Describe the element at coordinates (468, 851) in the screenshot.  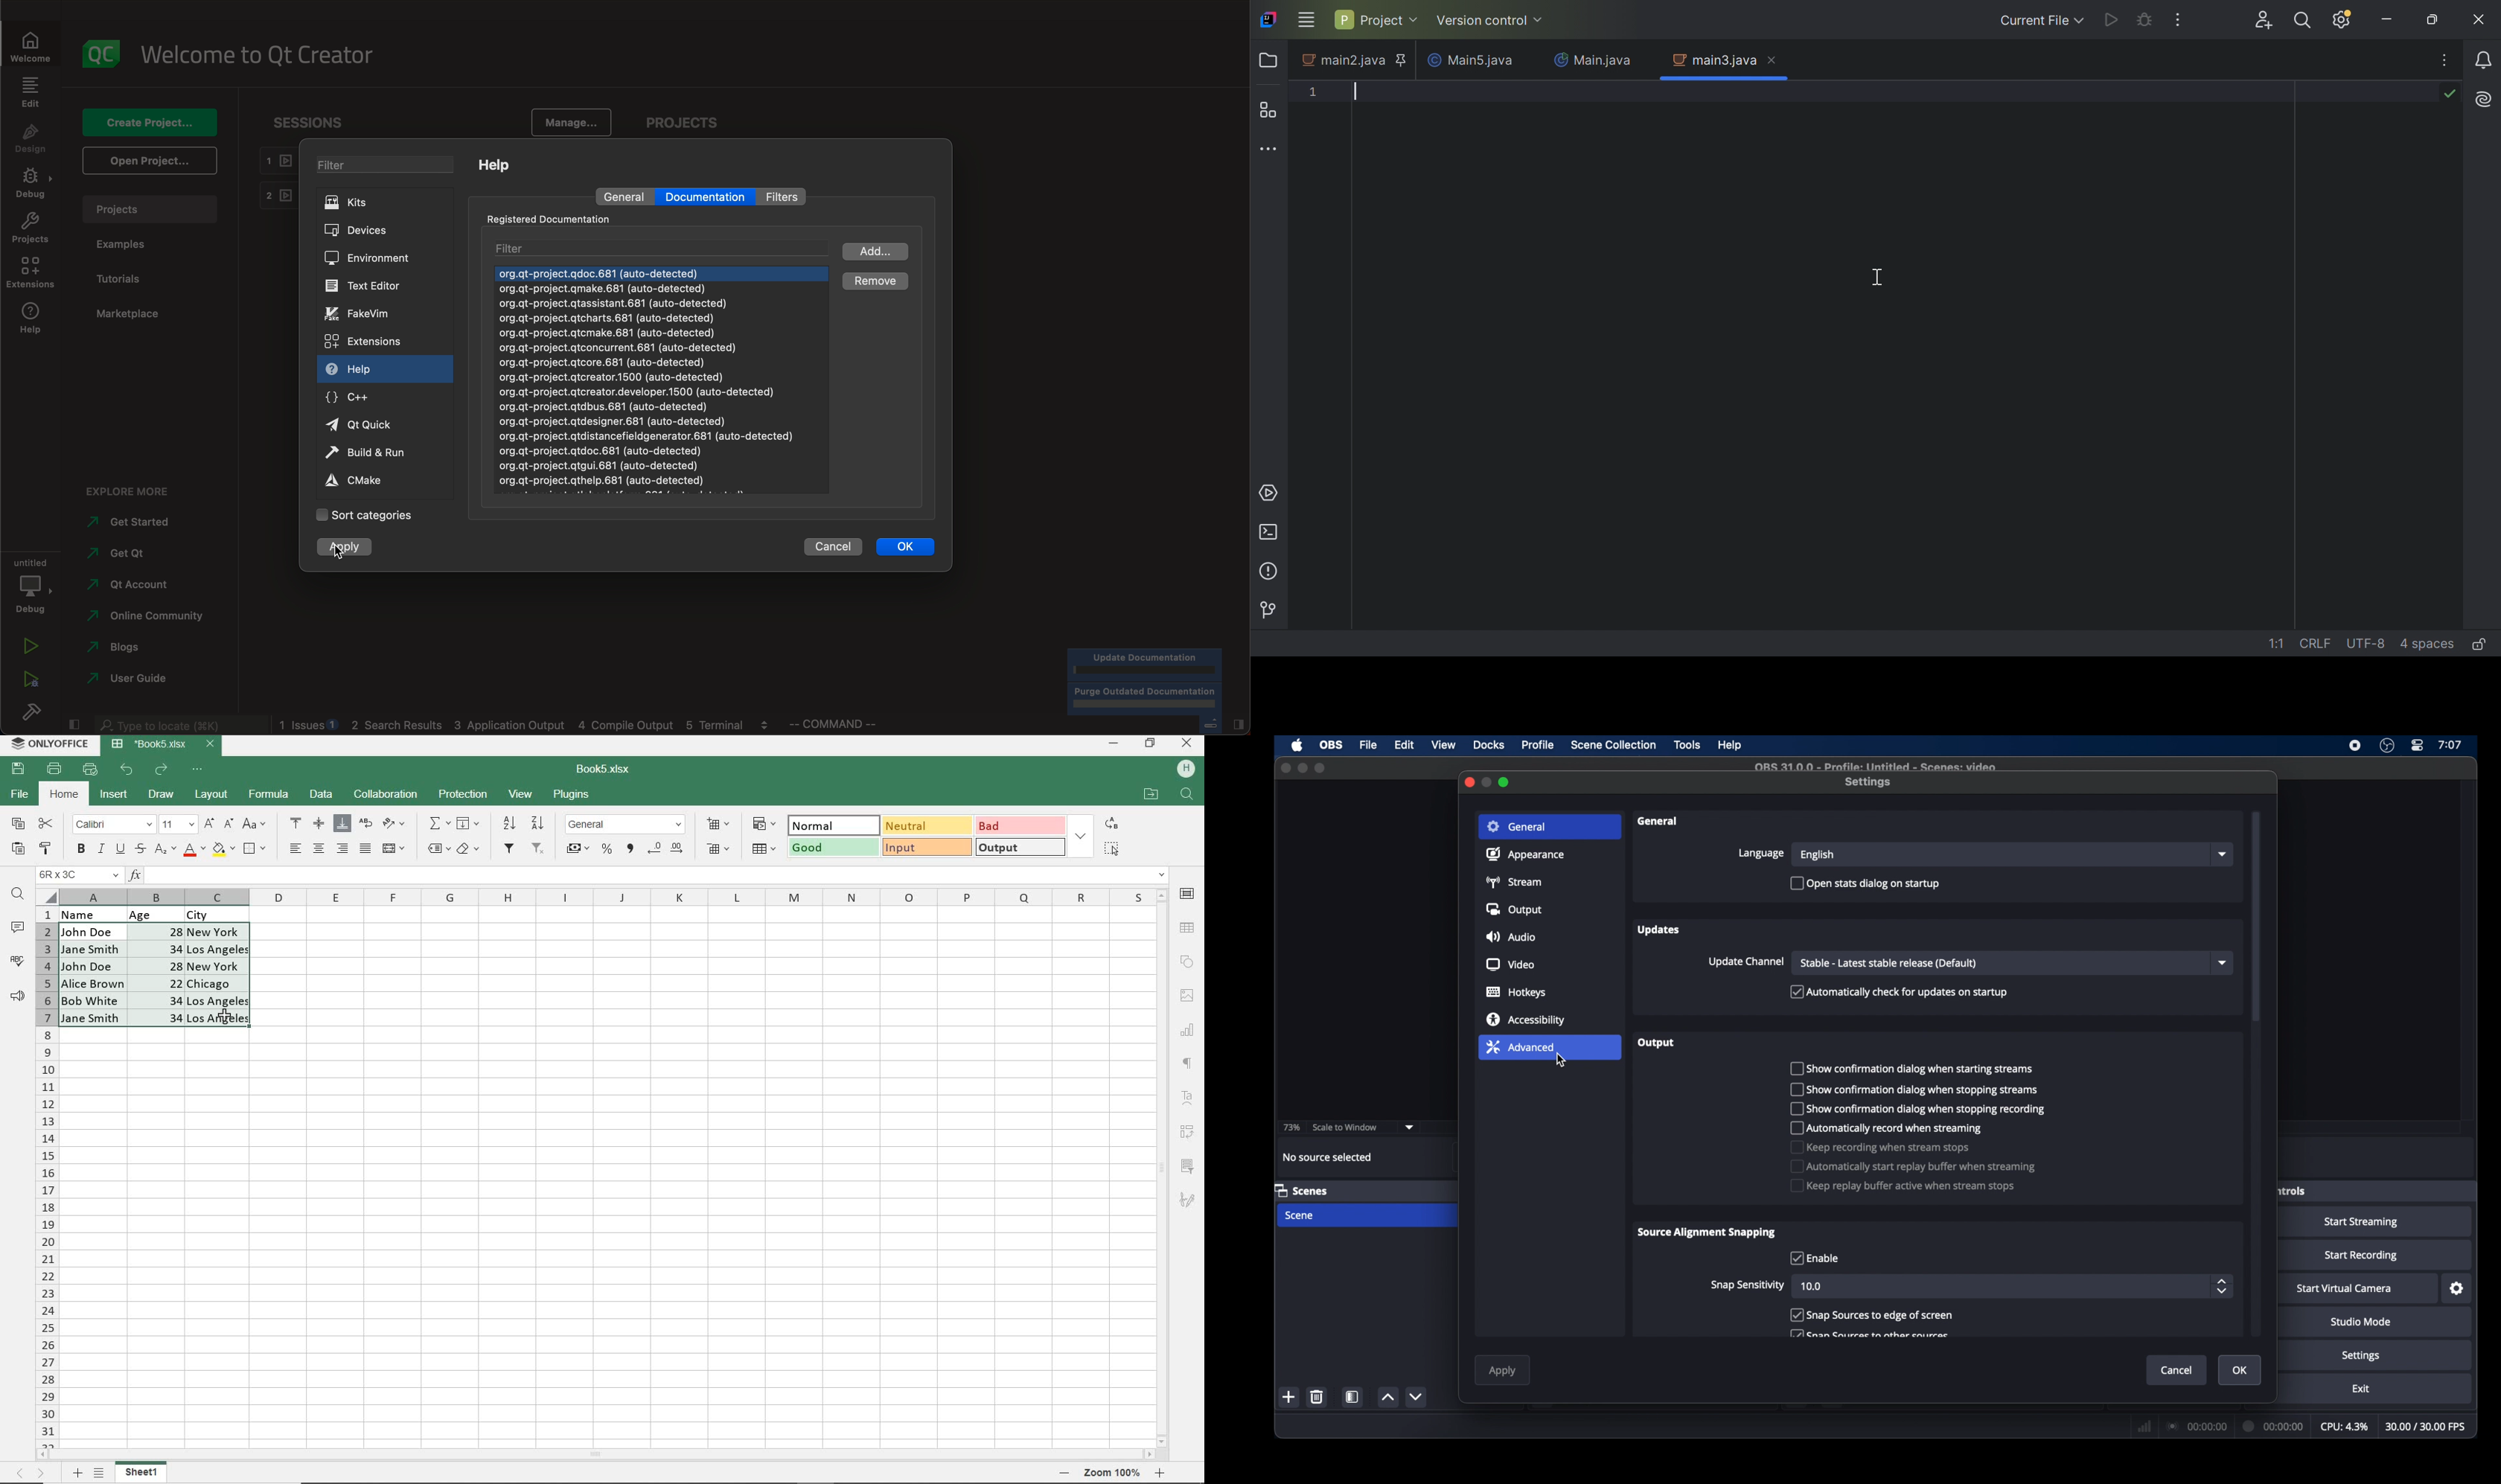
I see `CLEAR` at that location.